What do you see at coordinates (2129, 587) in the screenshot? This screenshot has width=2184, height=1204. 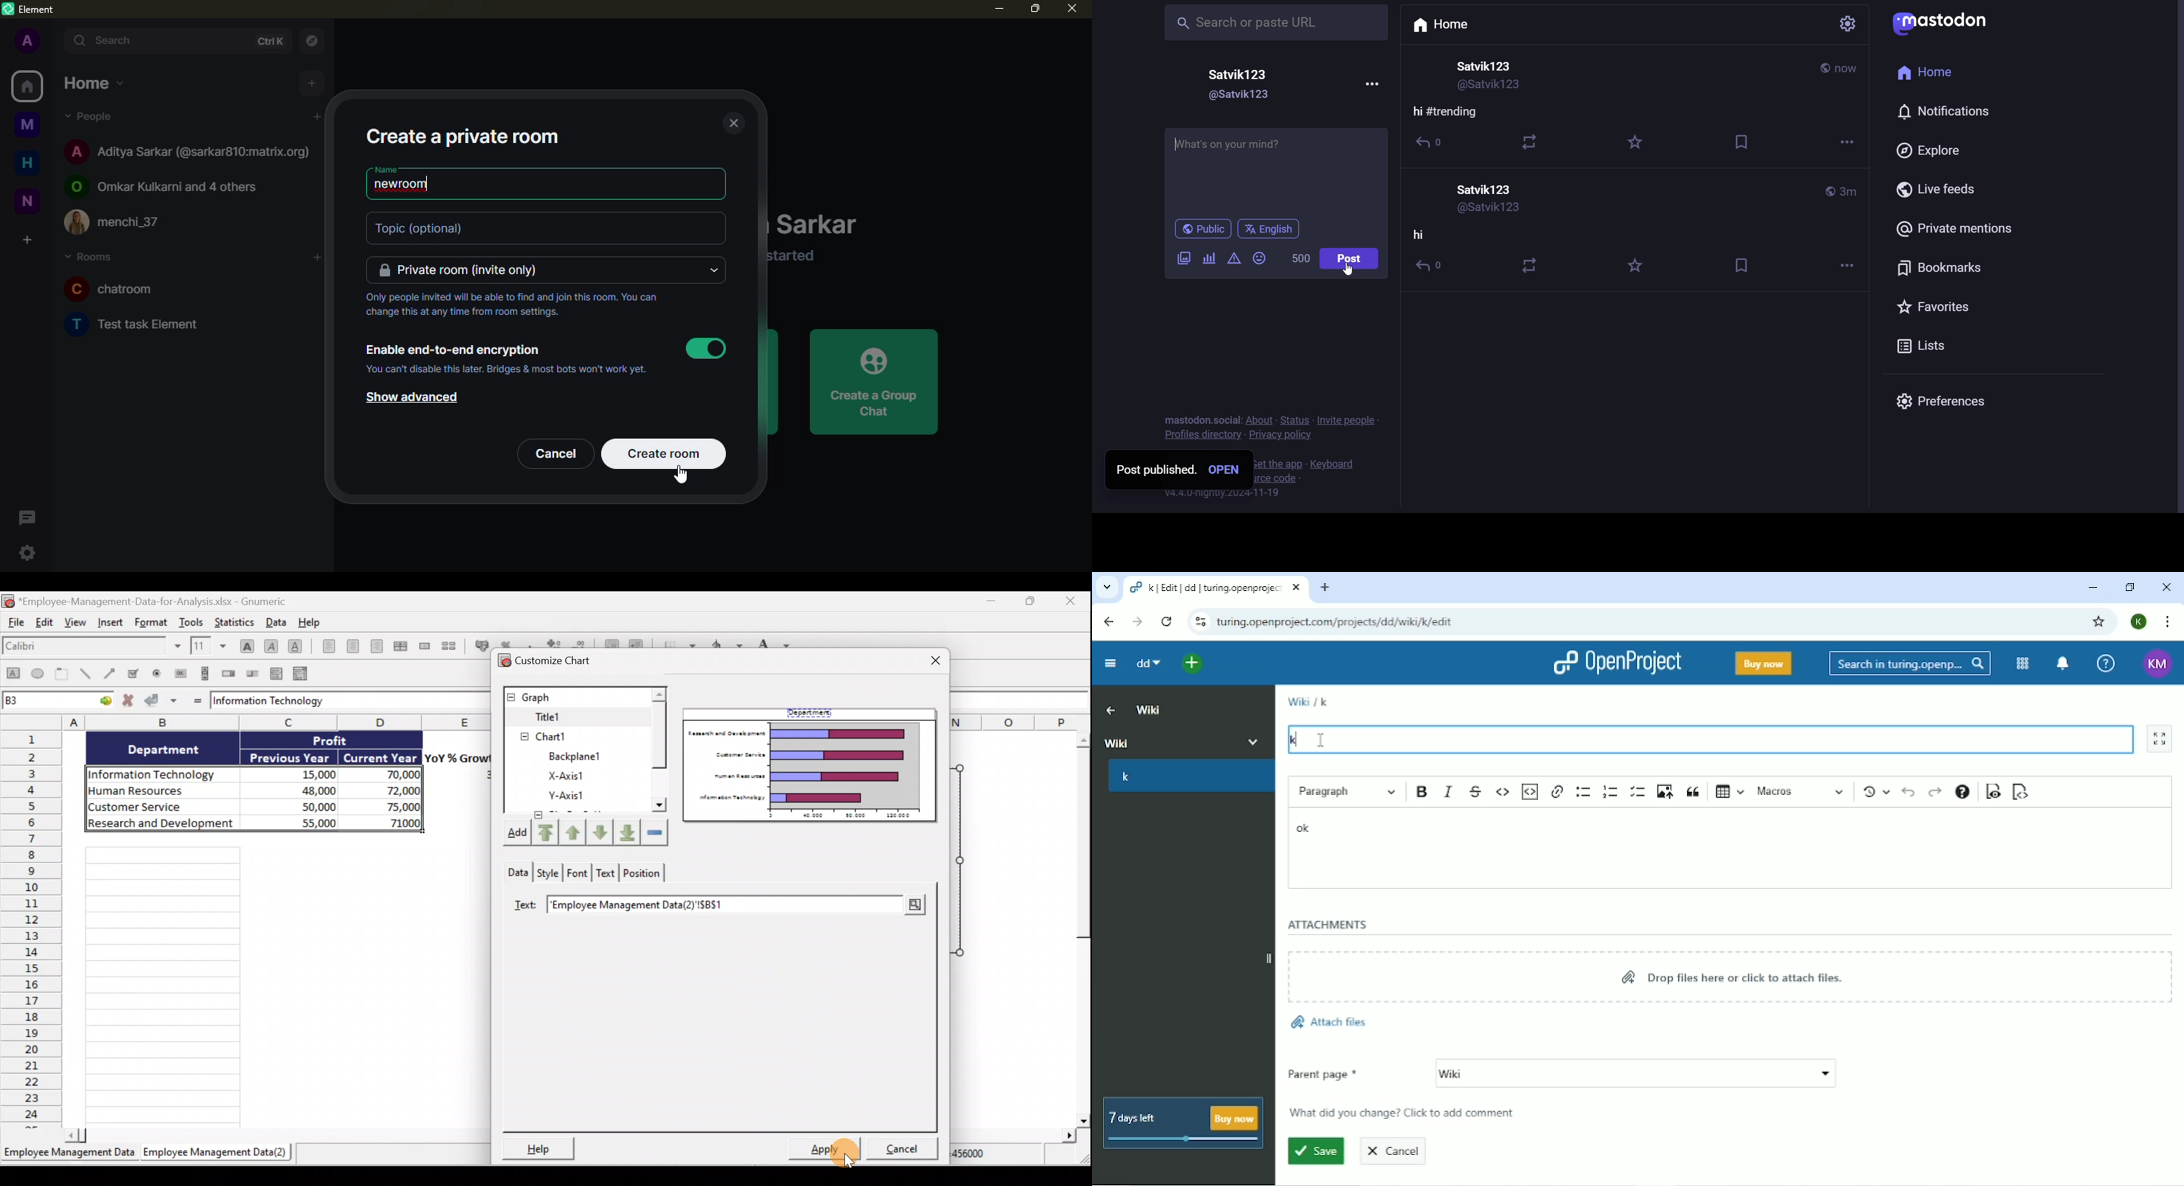 I see `Restore down` at bounding box center [2129, 587].